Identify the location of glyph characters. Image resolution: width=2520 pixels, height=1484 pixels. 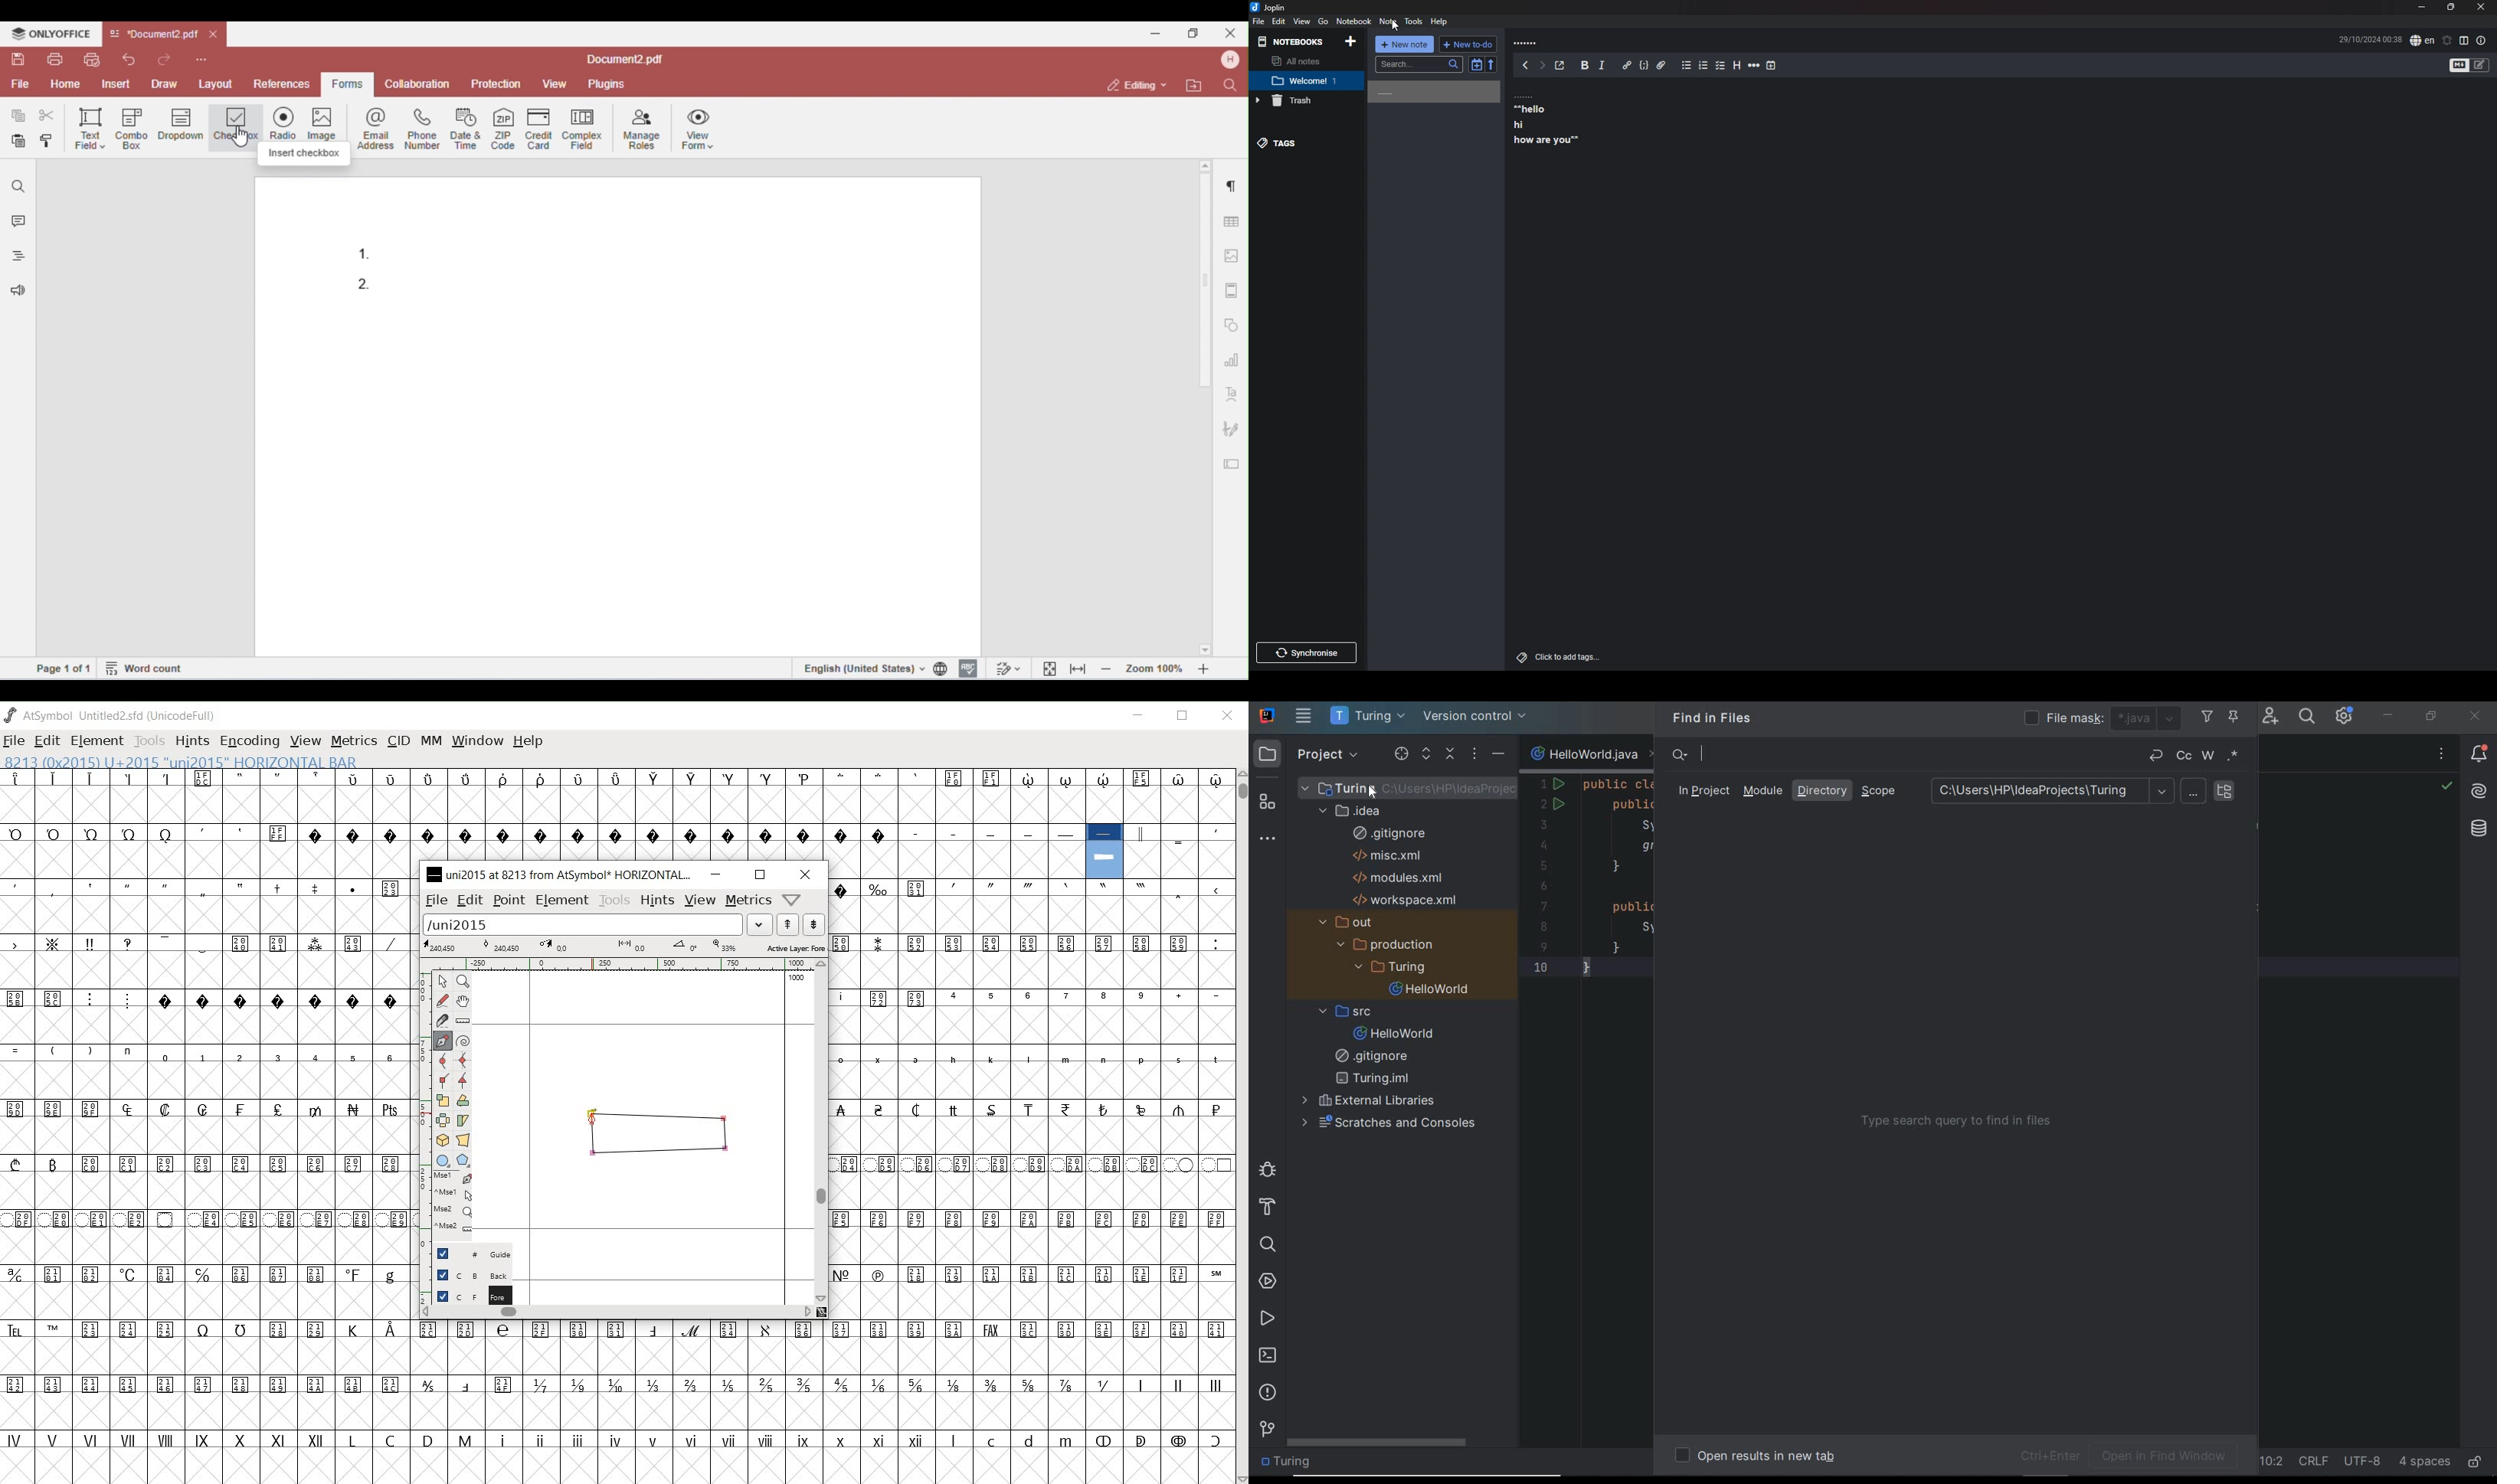
(836, 796).